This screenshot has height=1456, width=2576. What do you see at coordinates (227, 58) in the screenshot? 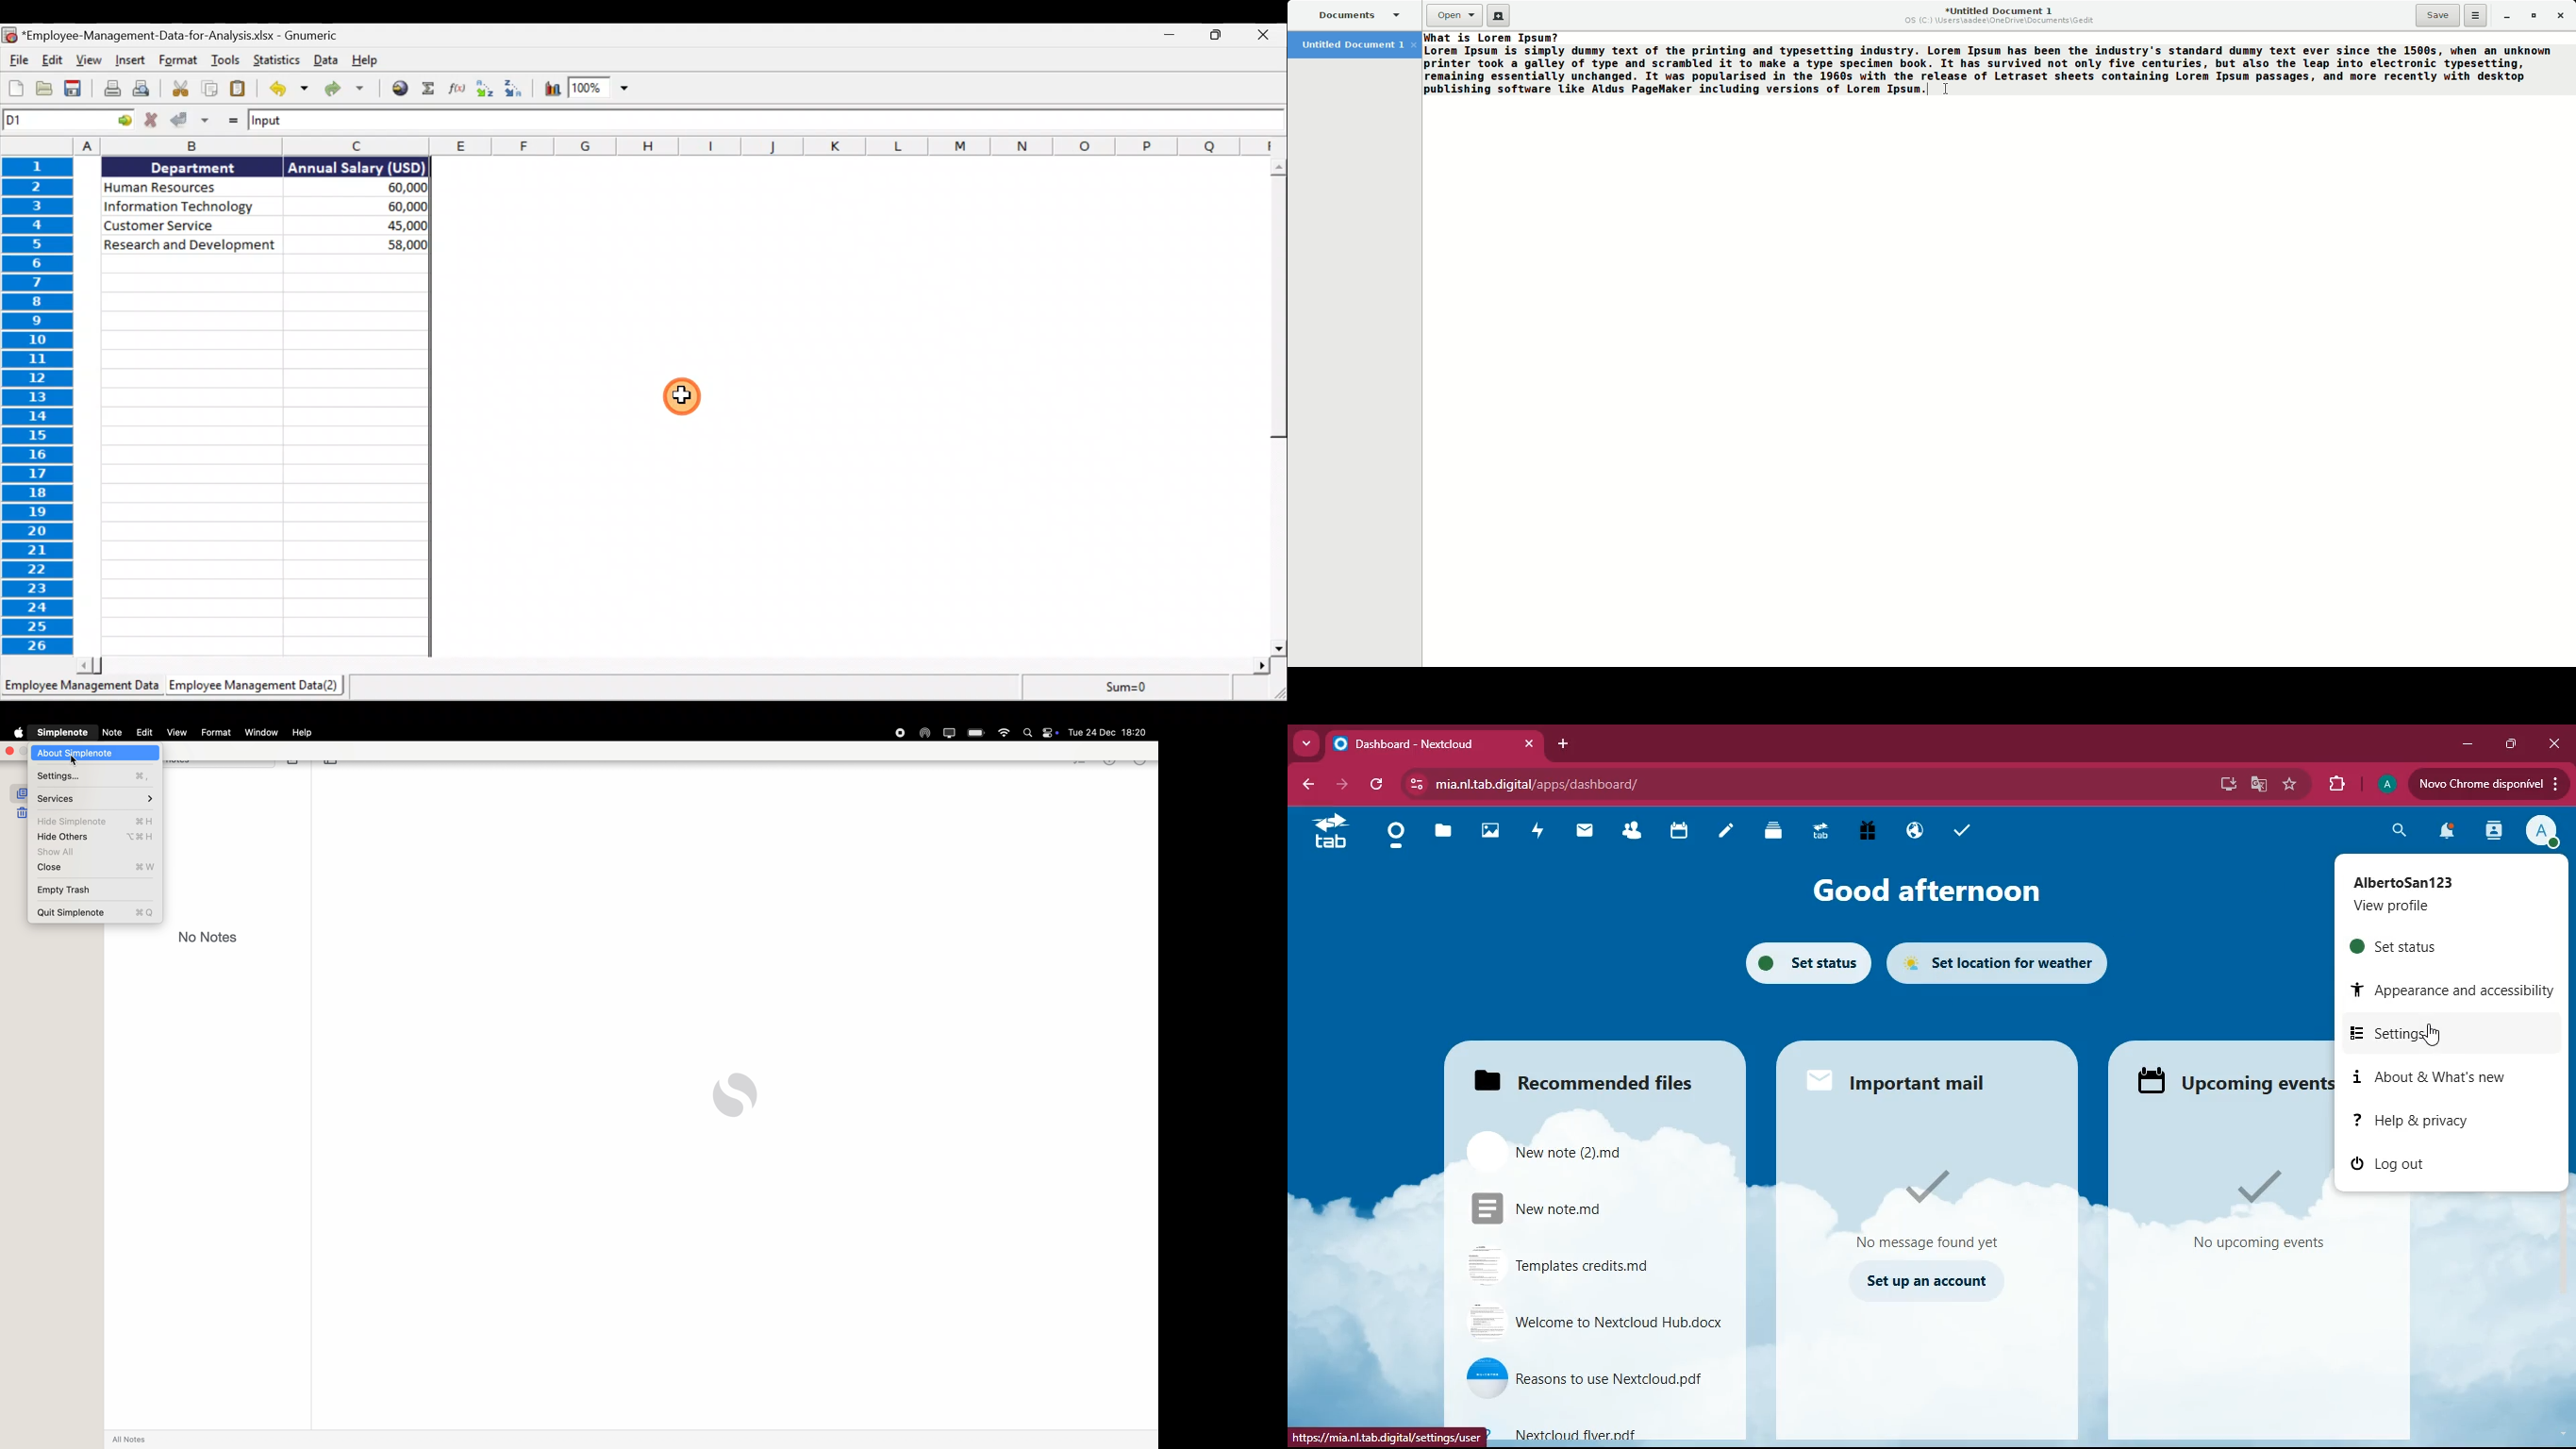
I see `Tools` at bounding box center [227, 58].